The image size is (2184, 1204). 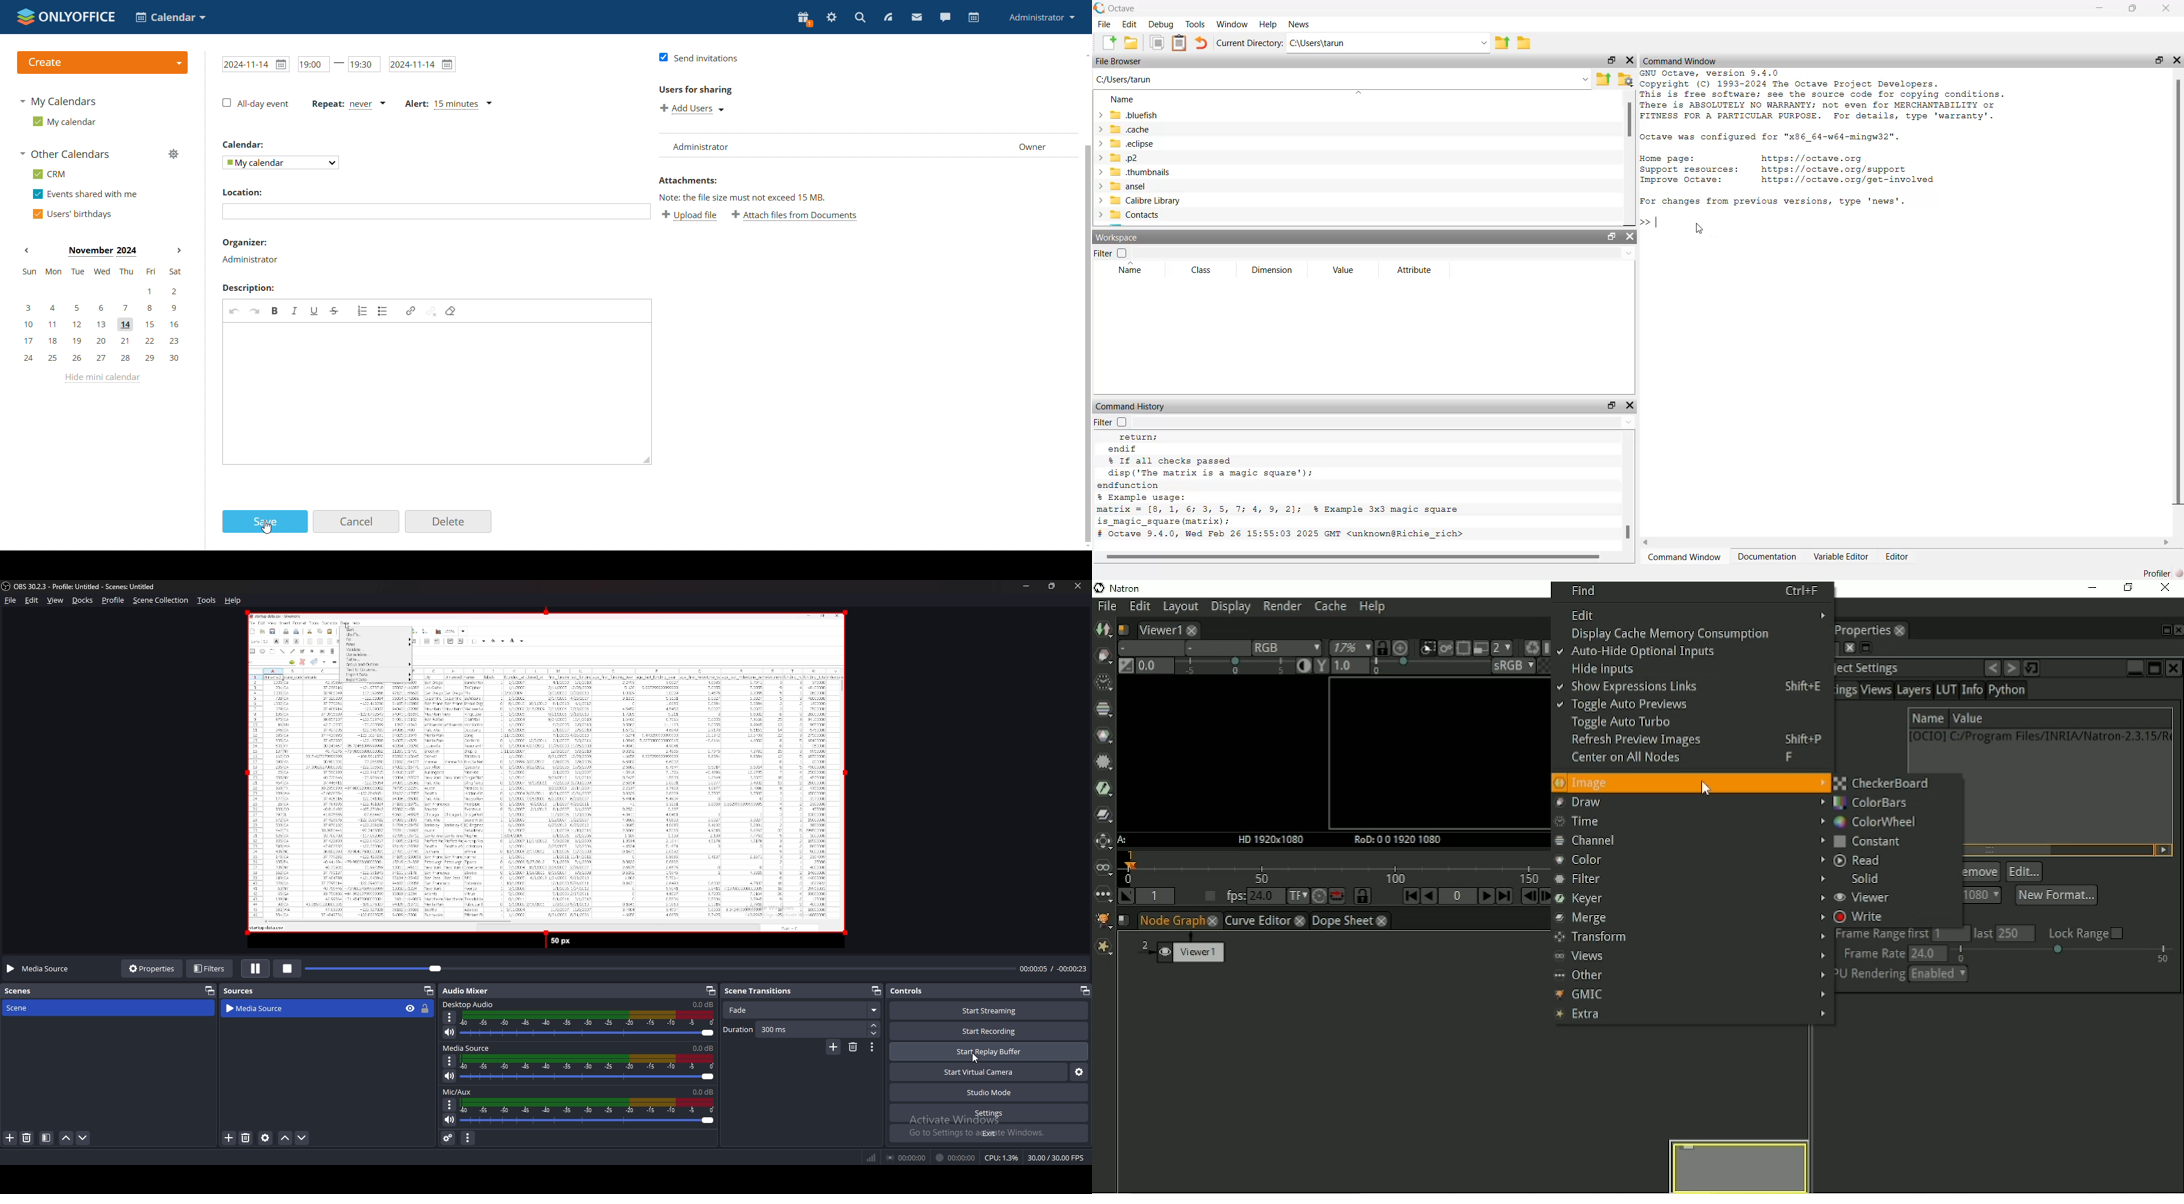 I want to click on profile, so click(x=113, y=600).